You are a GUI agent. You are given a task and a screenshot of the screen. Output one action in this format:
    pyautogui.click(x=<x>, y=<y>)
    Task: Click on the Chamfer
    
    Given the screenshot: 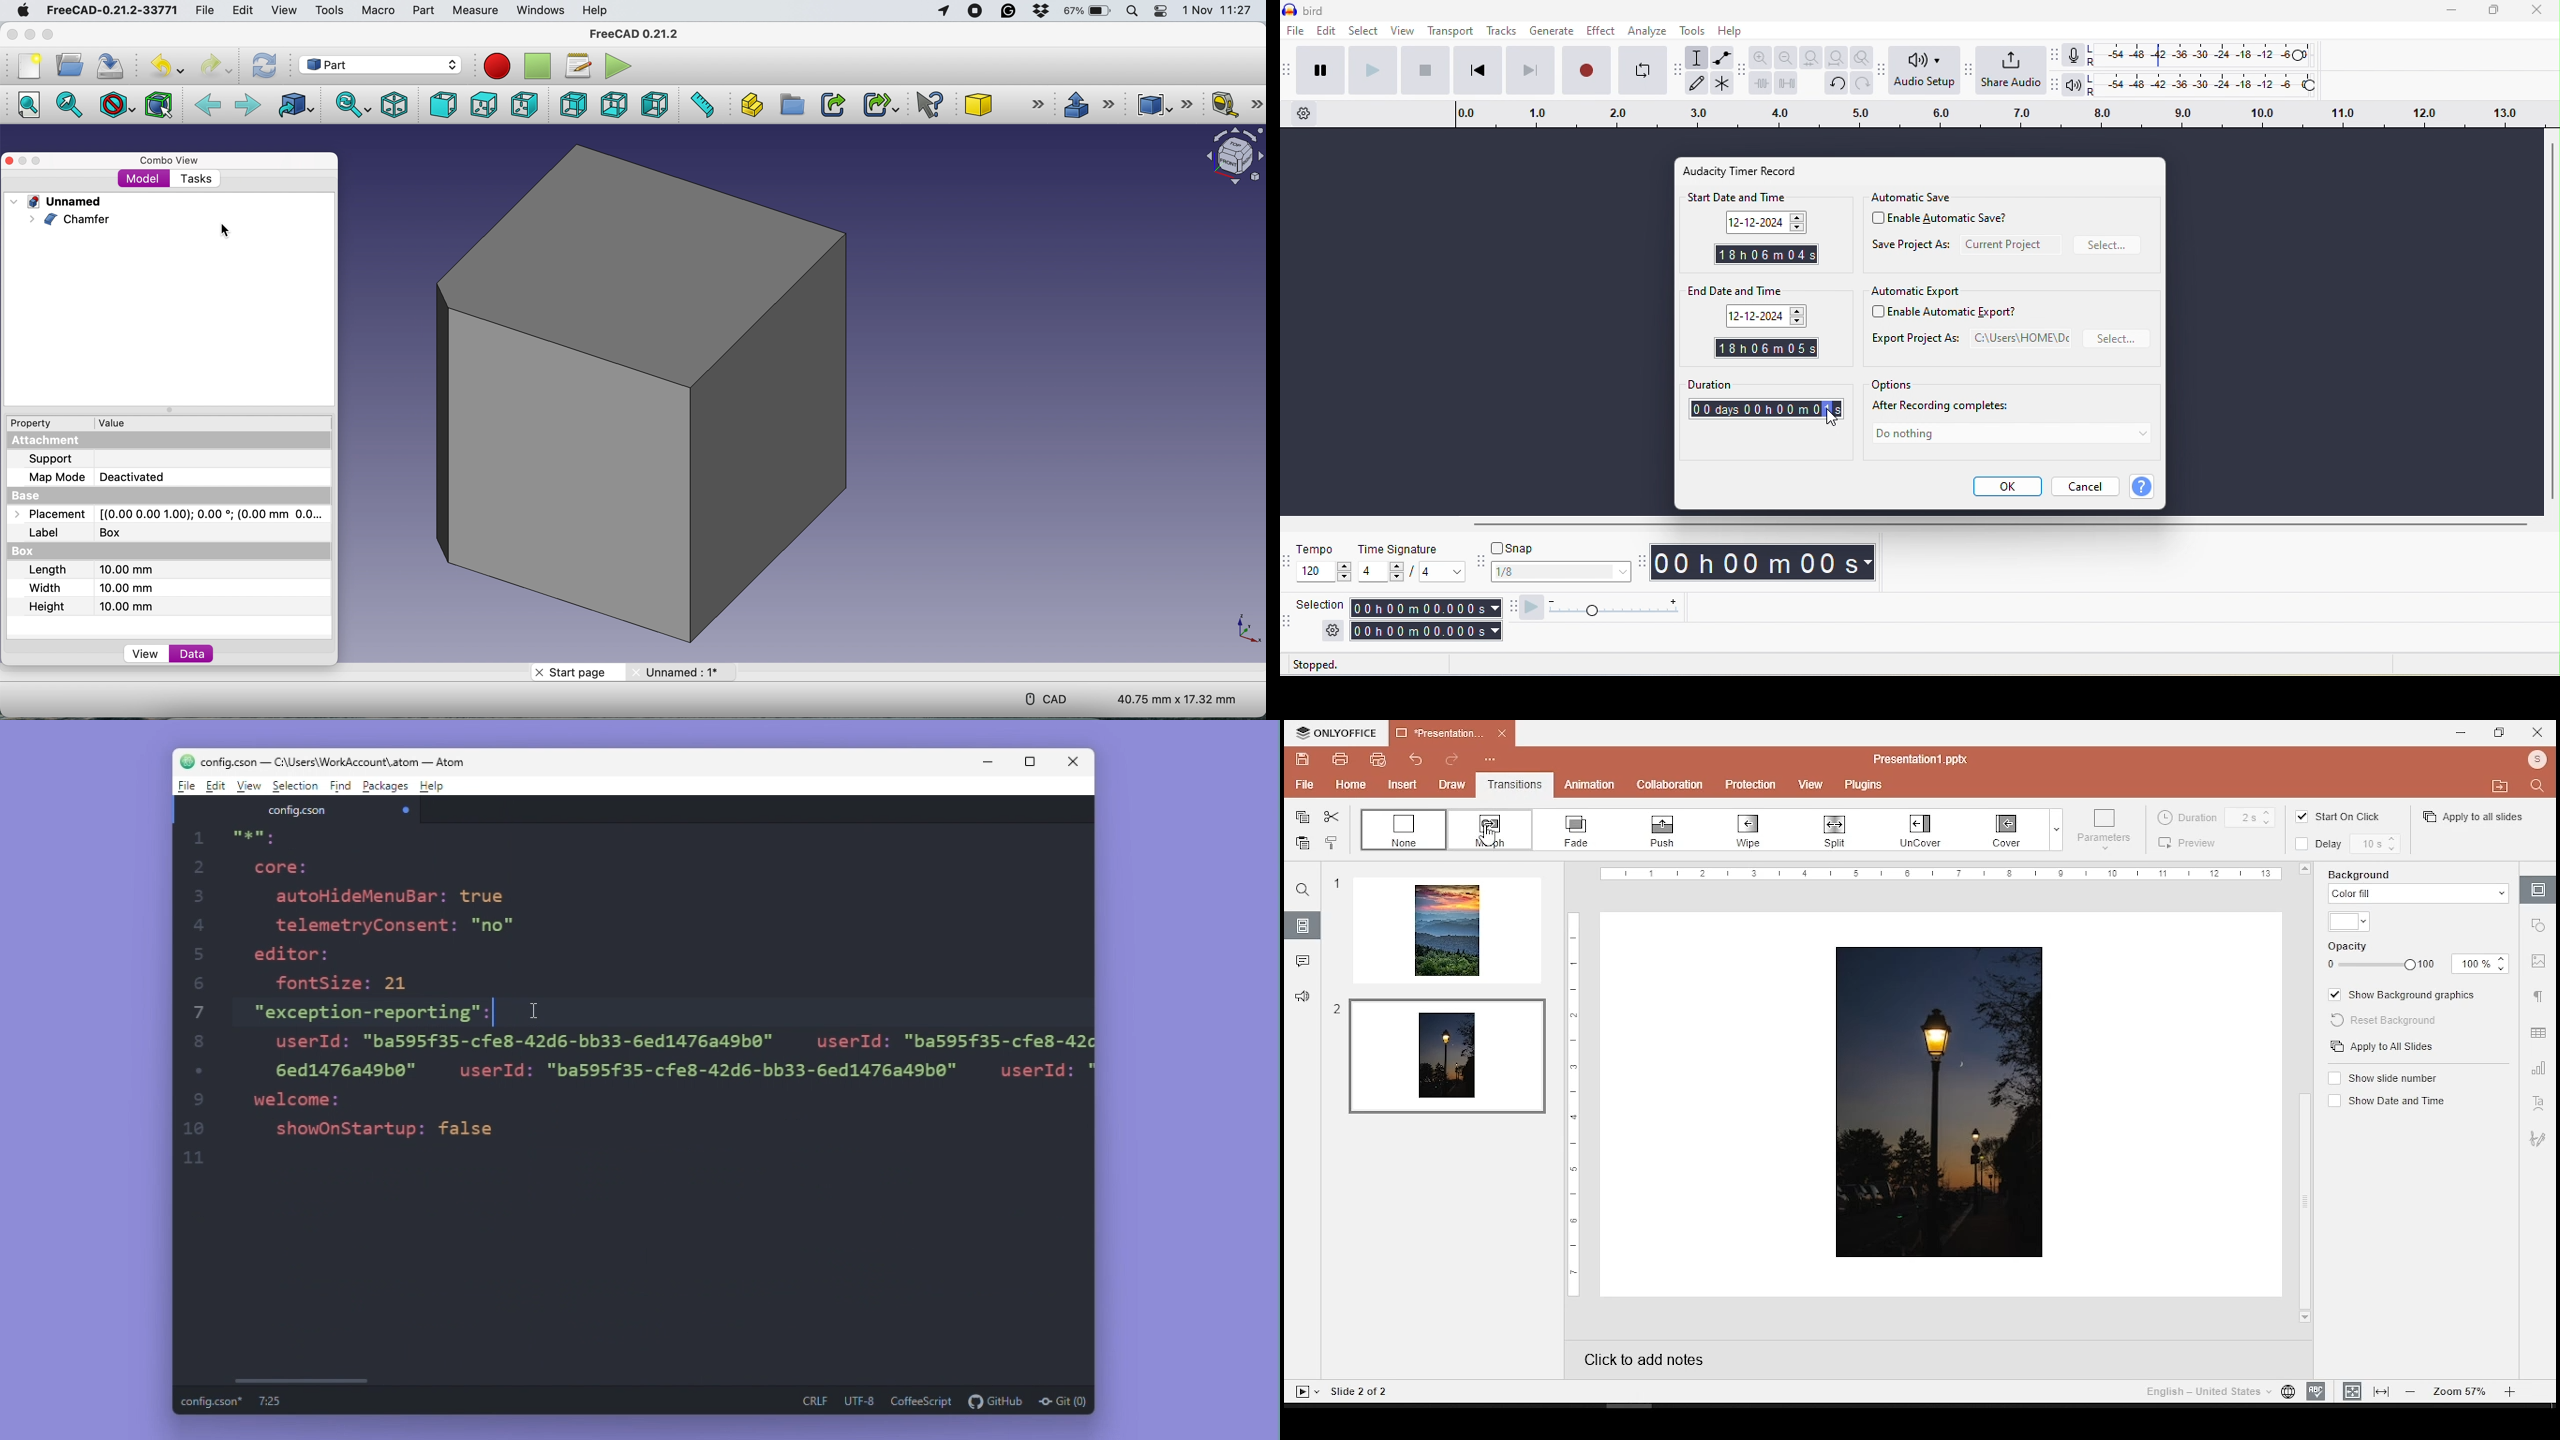 What is the action you would take?
    pyautogui.click(x=80, y=219)
    